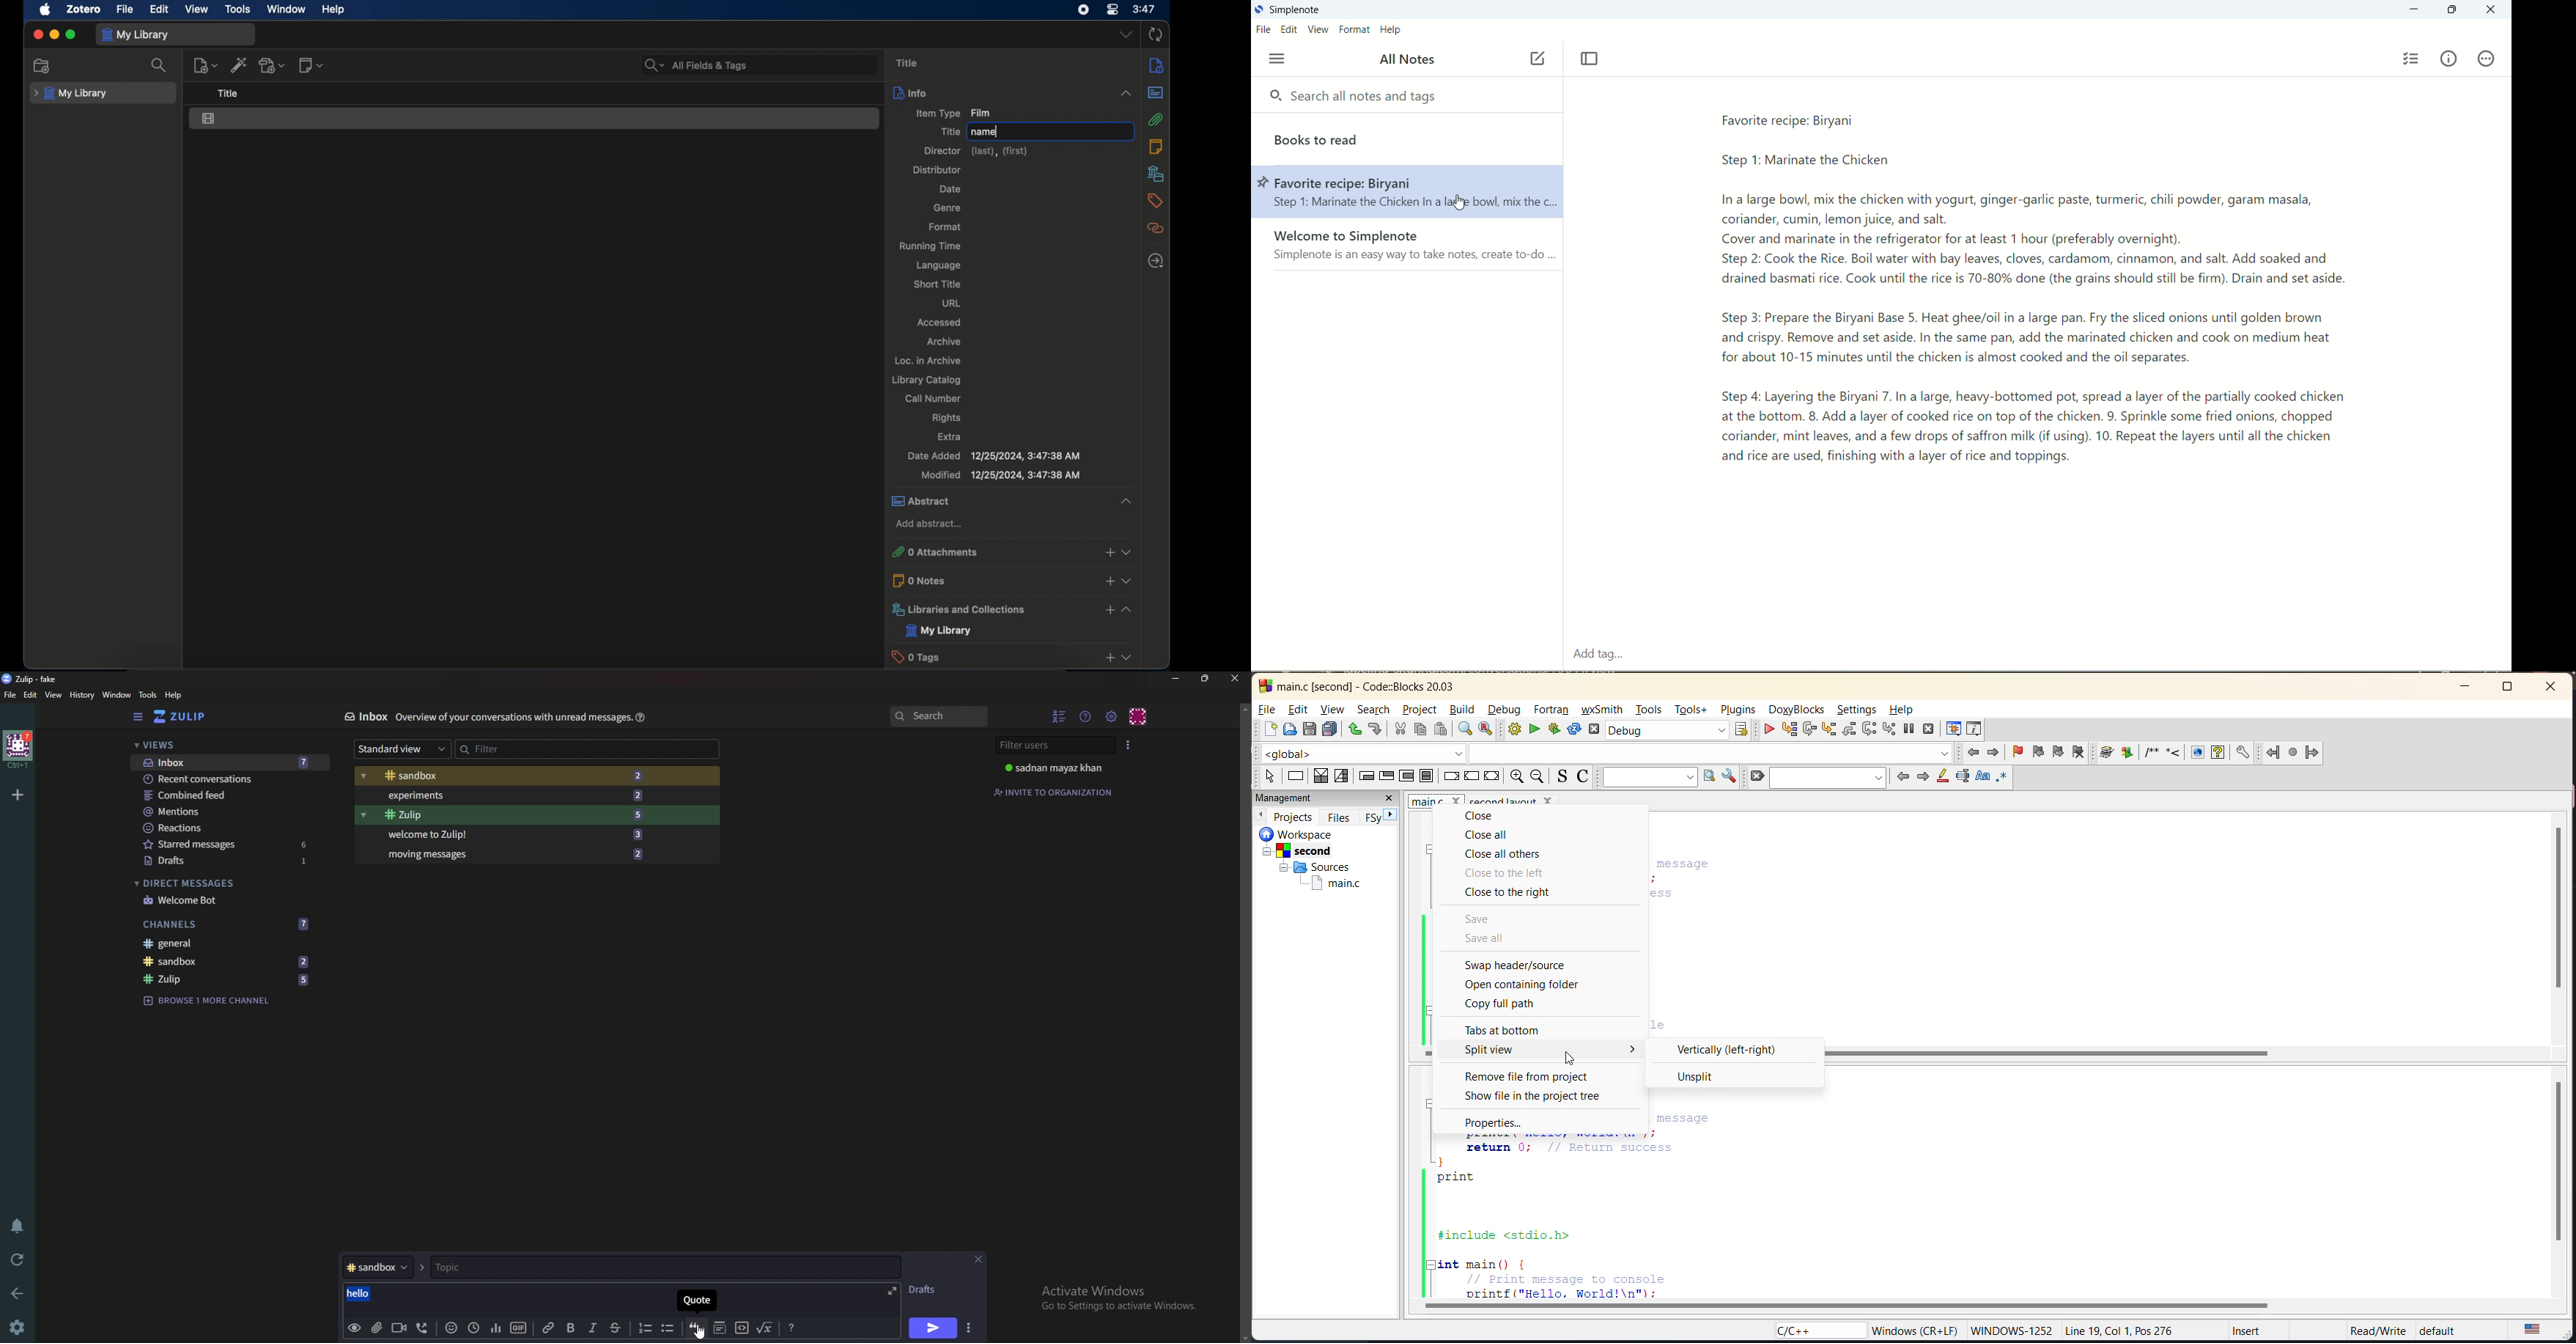  What do you see at coordinates (2553, 686) in the screenshot?
I see `close` at bounding box center [2553, 686].